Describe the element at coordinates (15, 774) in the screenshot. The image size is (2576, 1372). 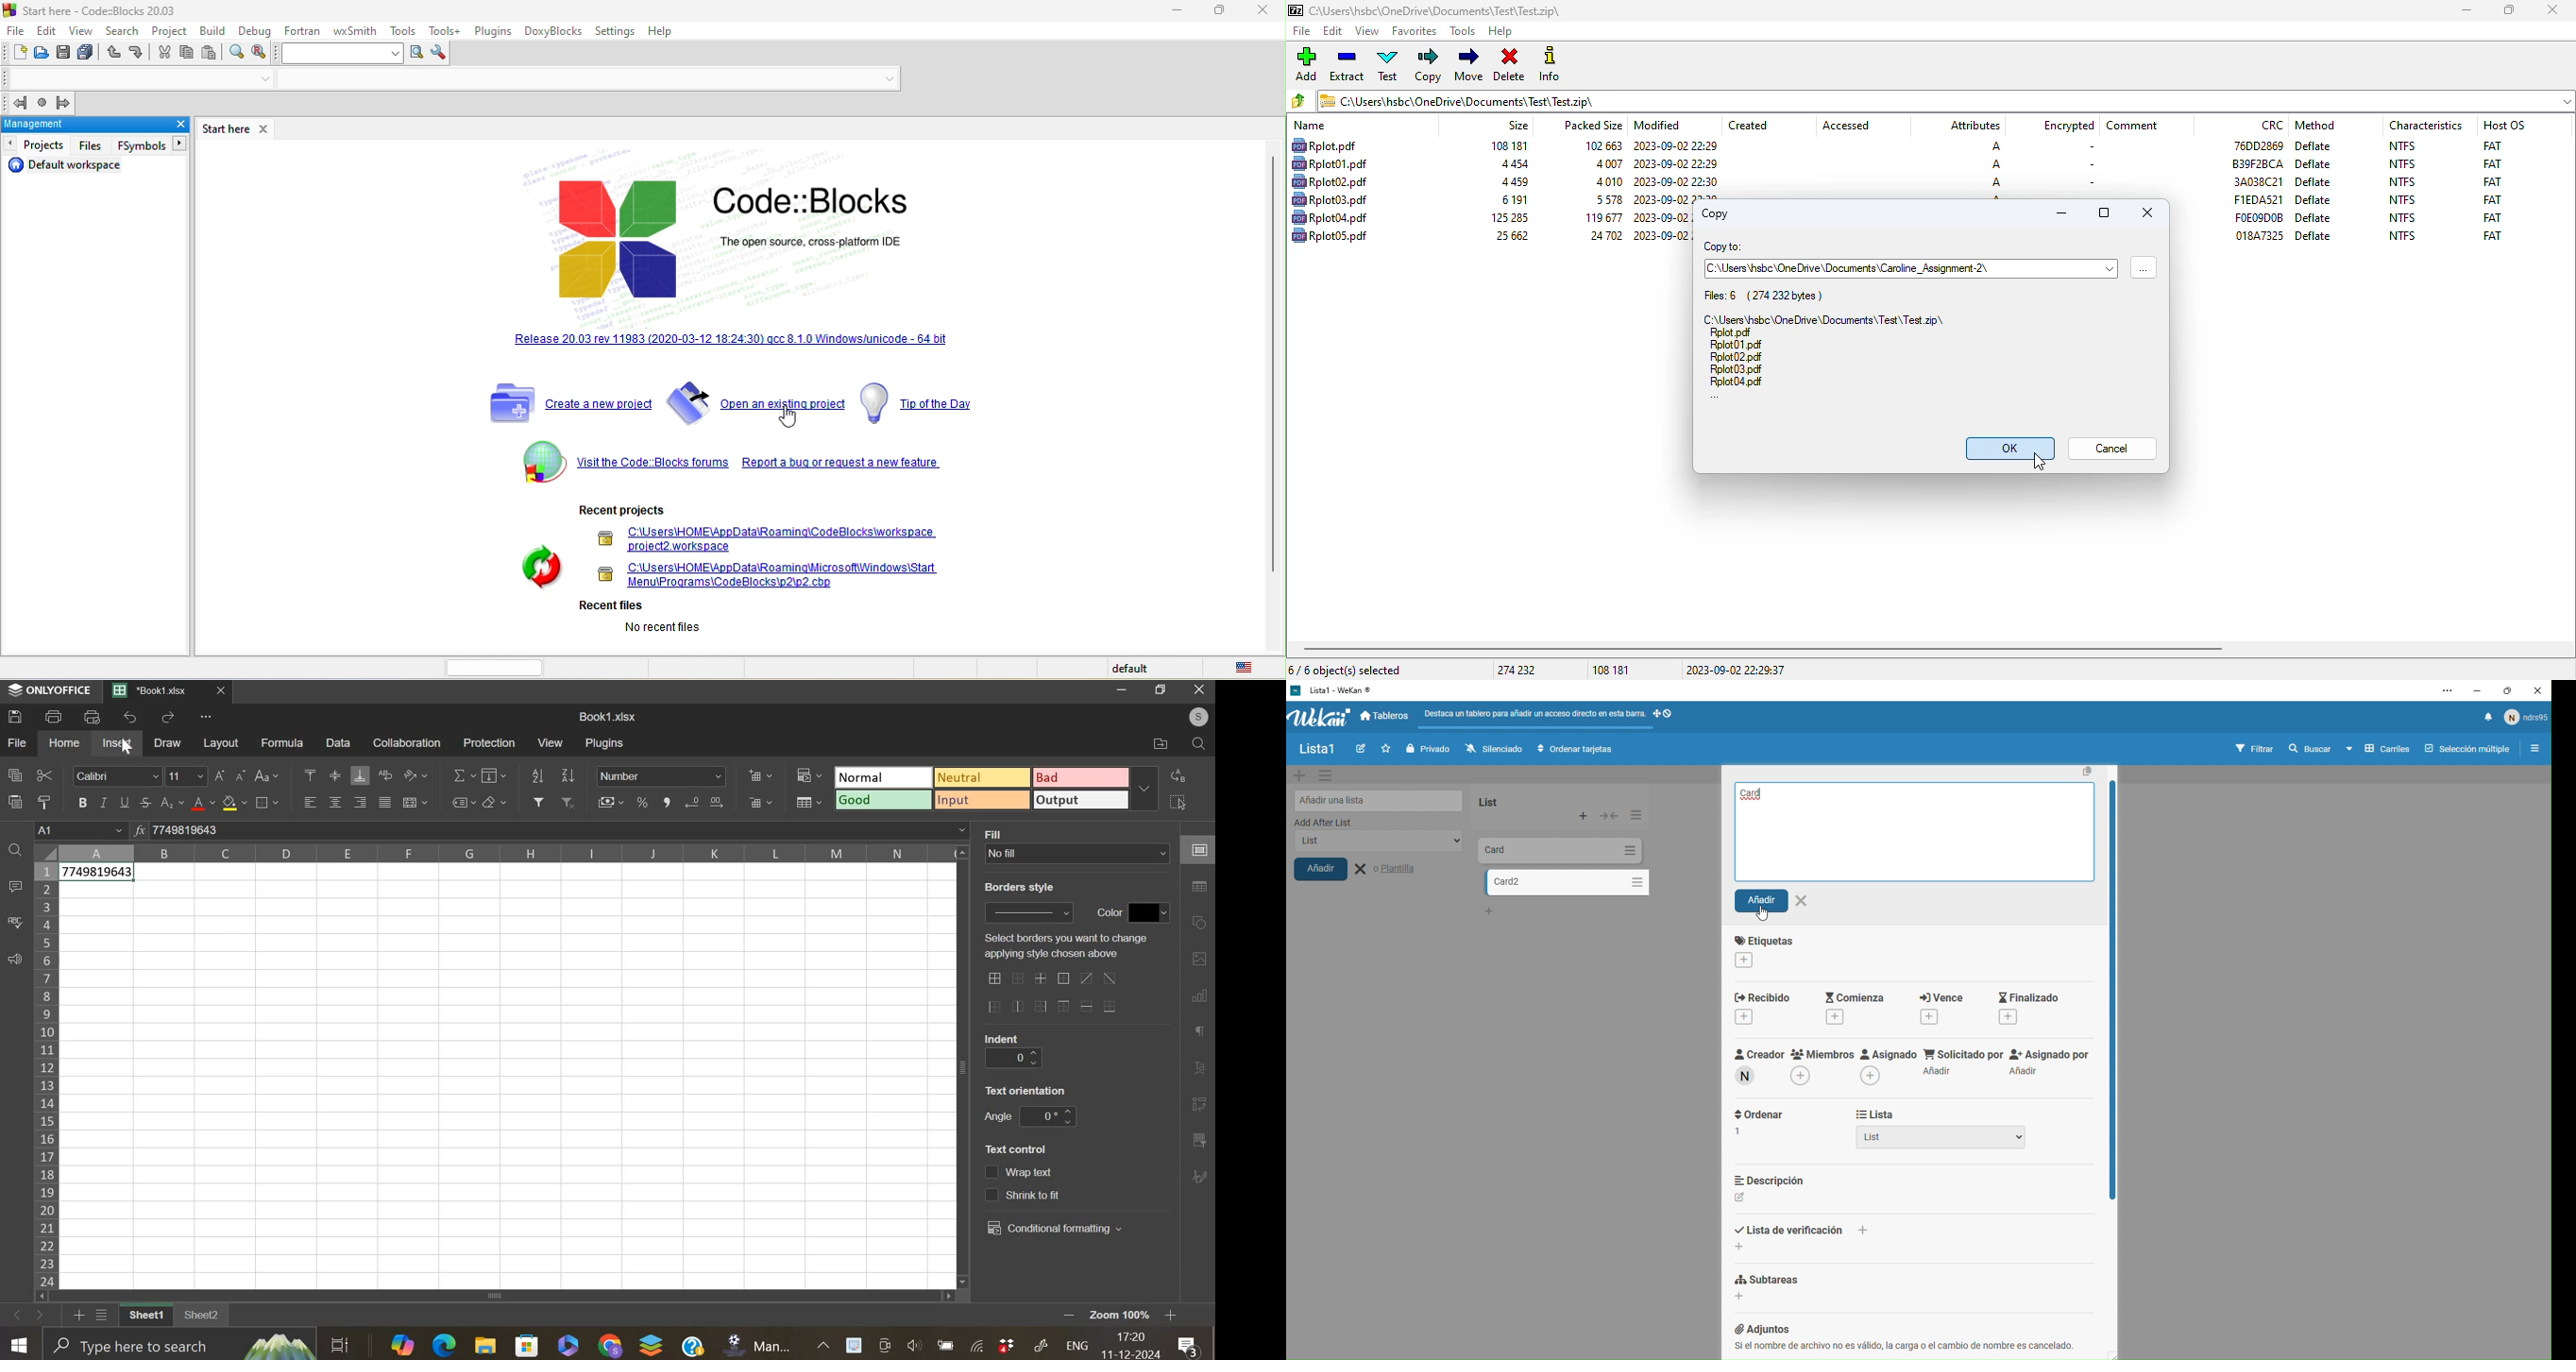
I see `copy` at that location.